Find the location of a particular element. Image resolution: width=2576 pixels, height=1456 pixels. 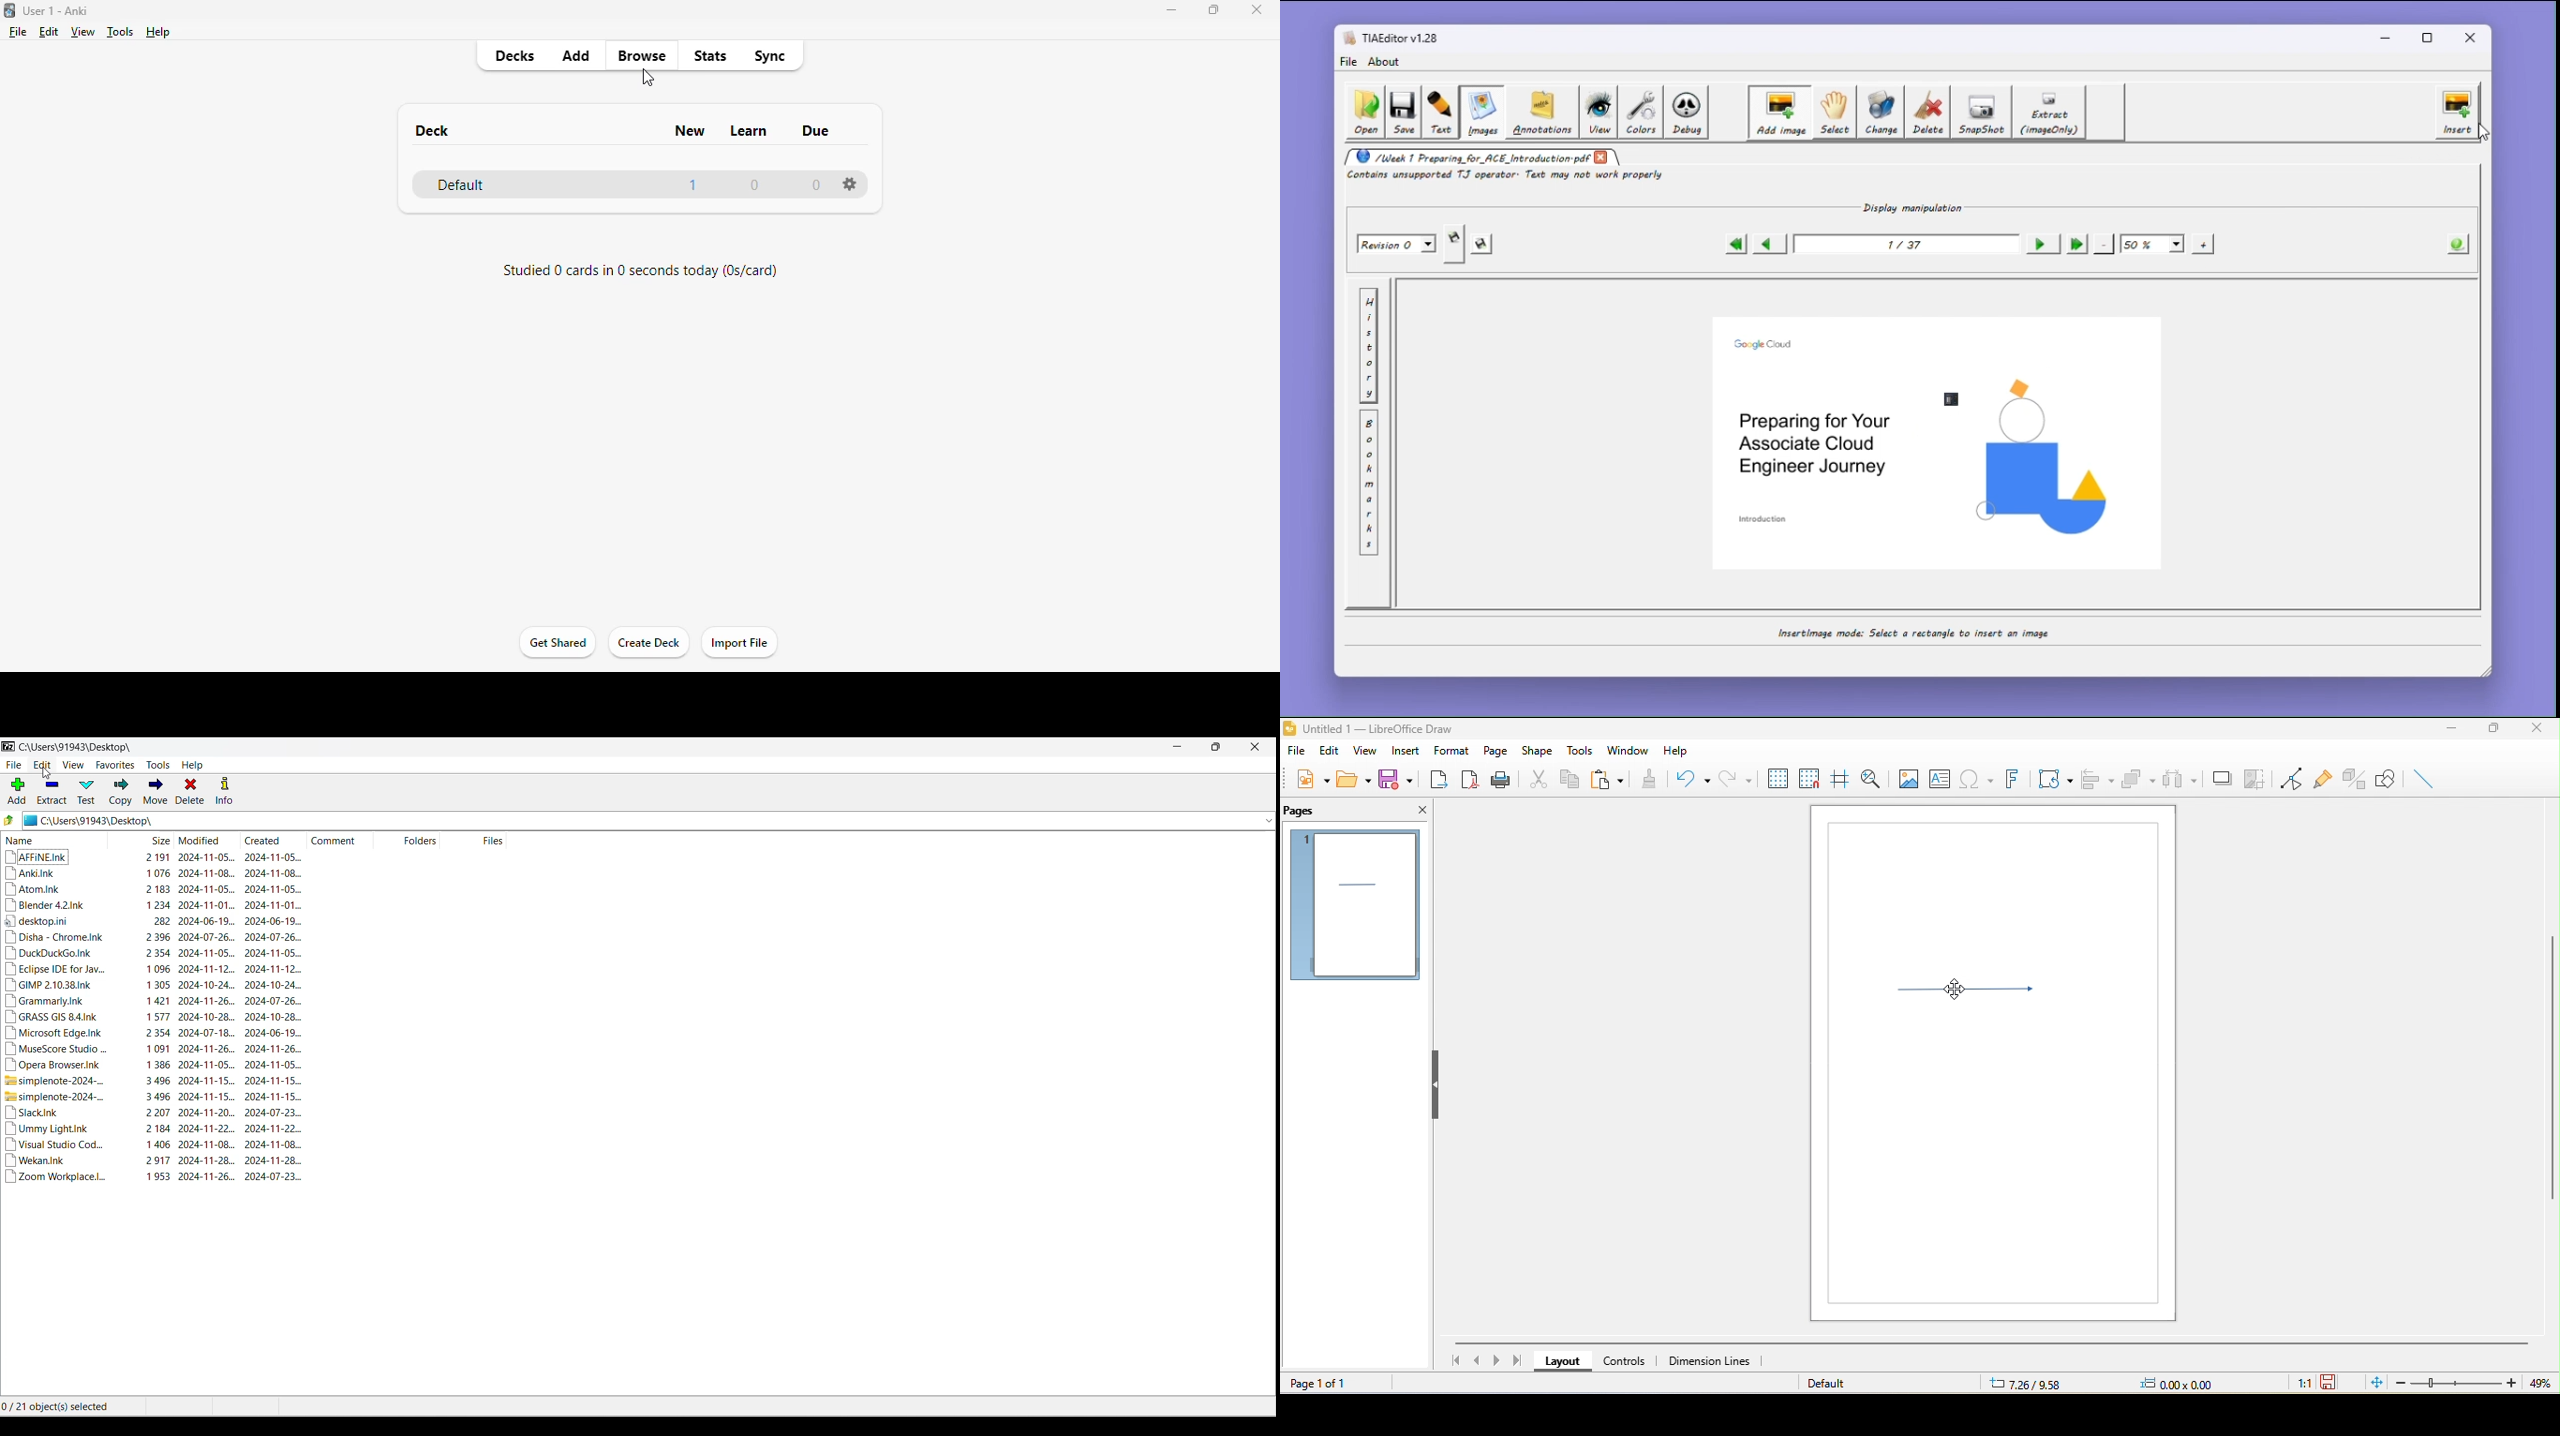

7.26/9.58 is located at coordinates (2037, 1384).